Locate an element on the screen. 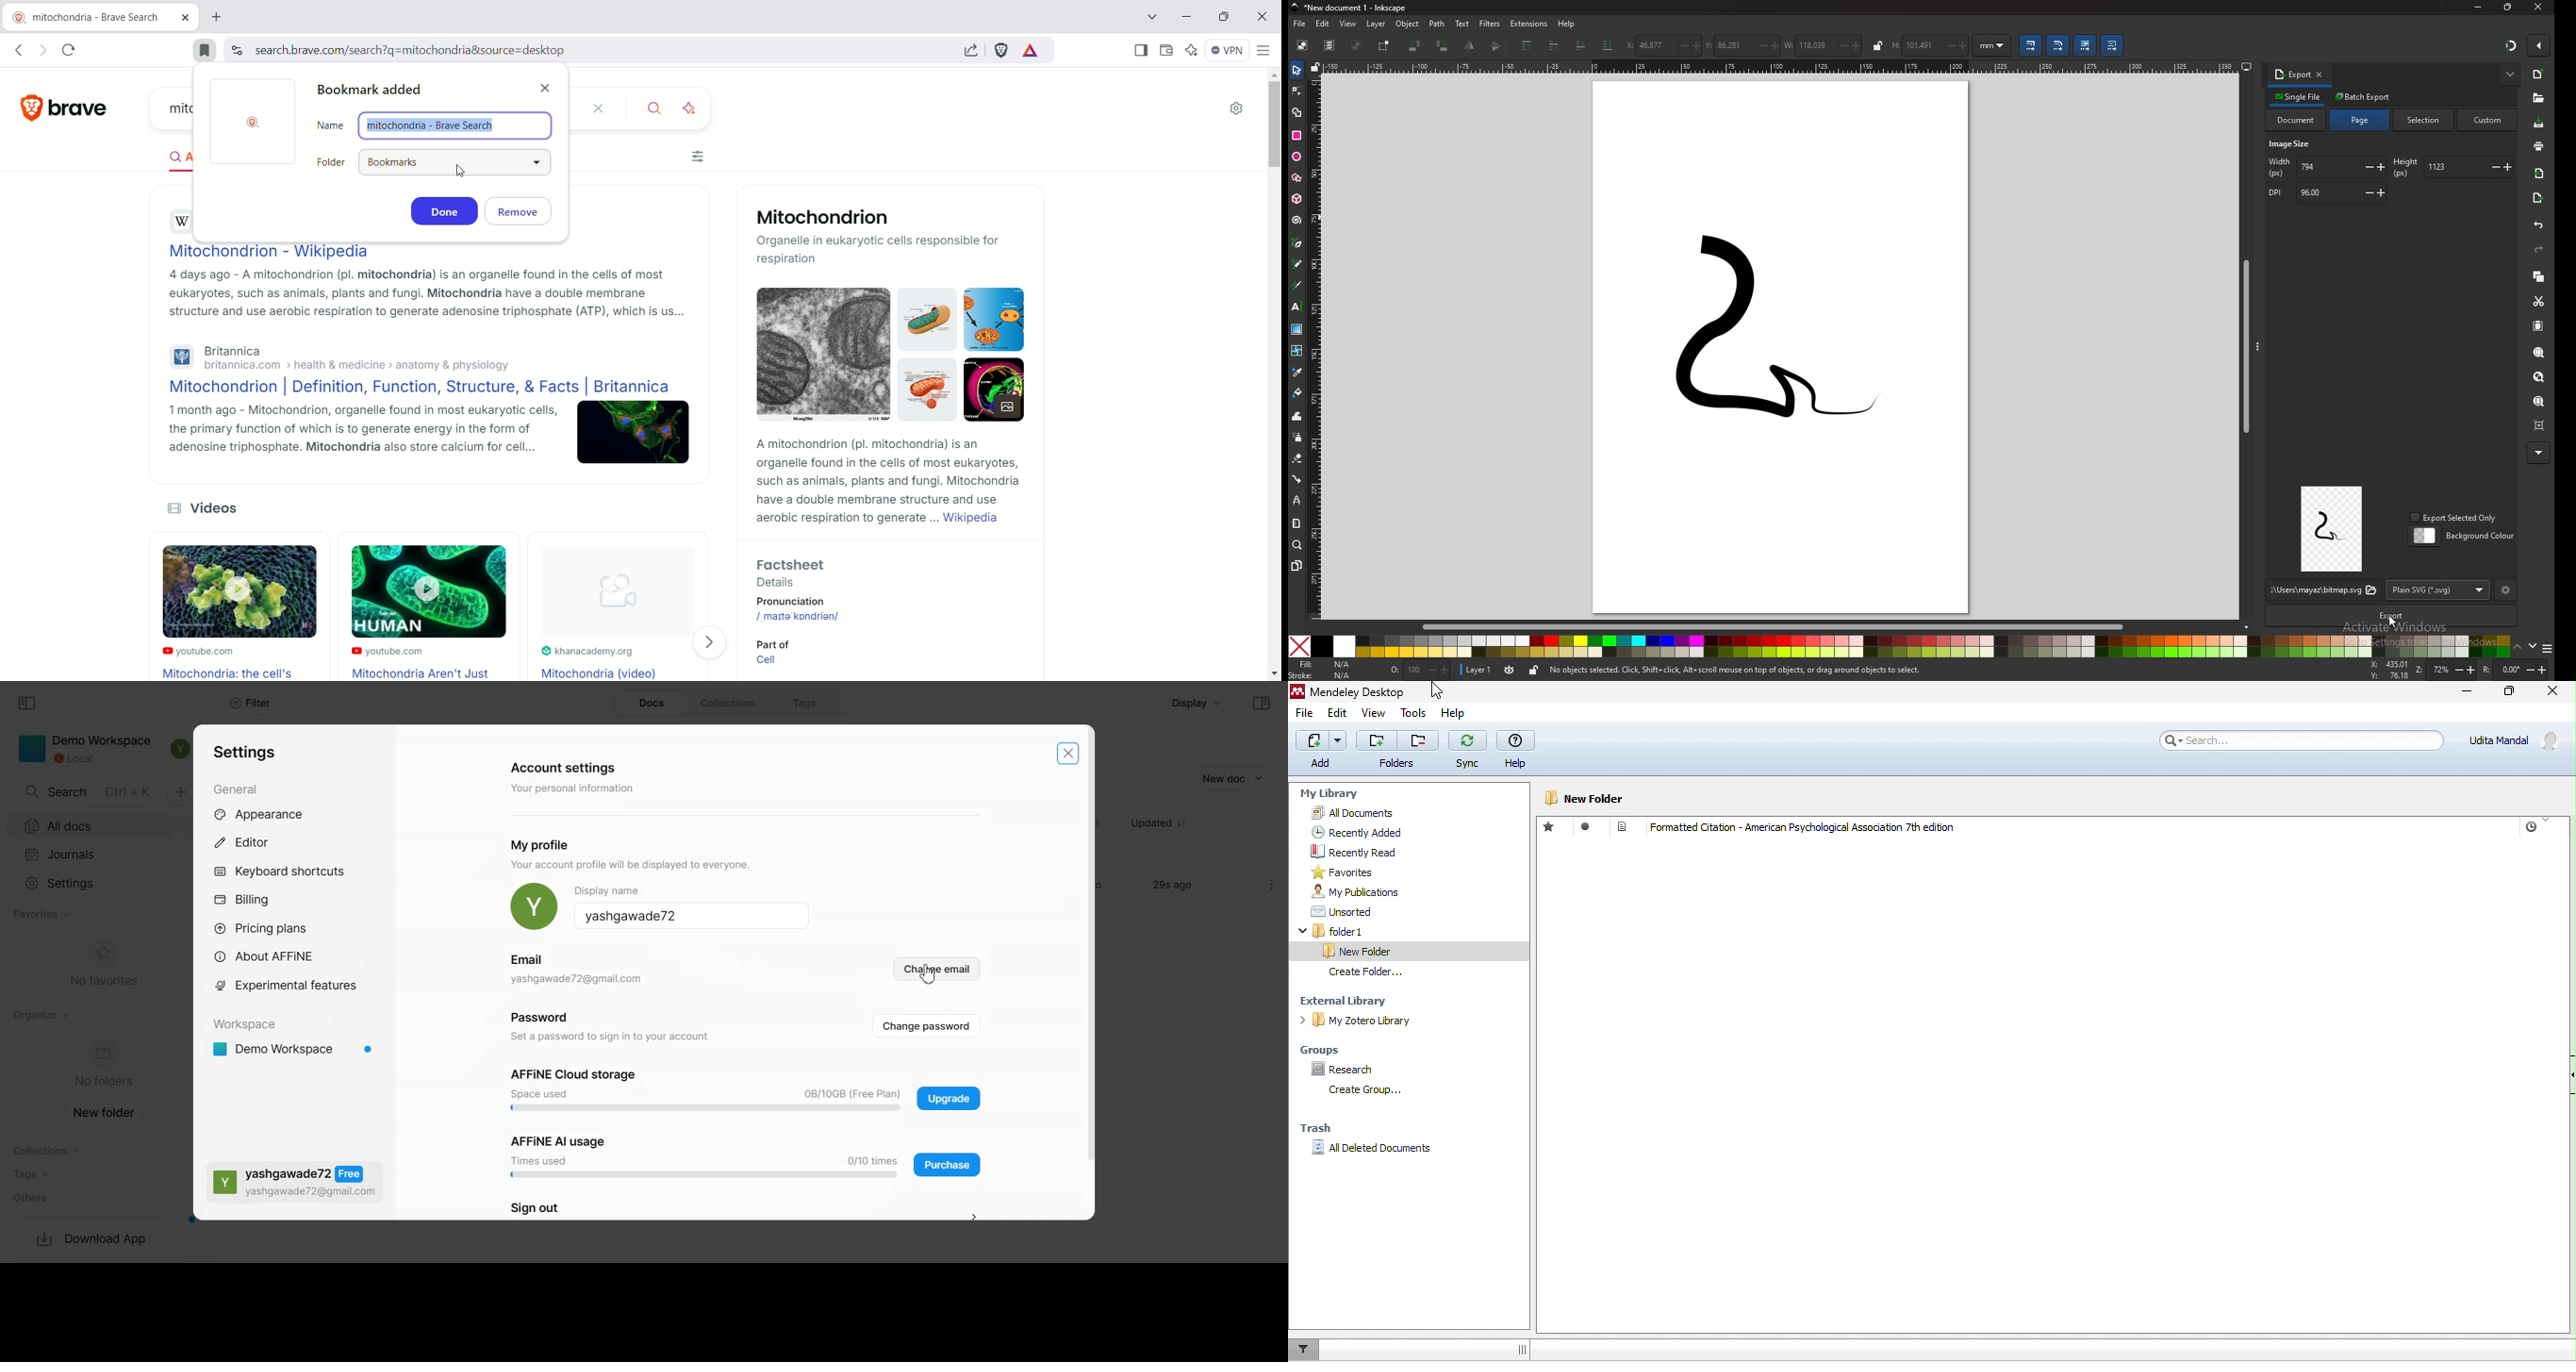 This screenshot has width=2576, height=1372. scale stroke is located at coordinates (2029, 45).